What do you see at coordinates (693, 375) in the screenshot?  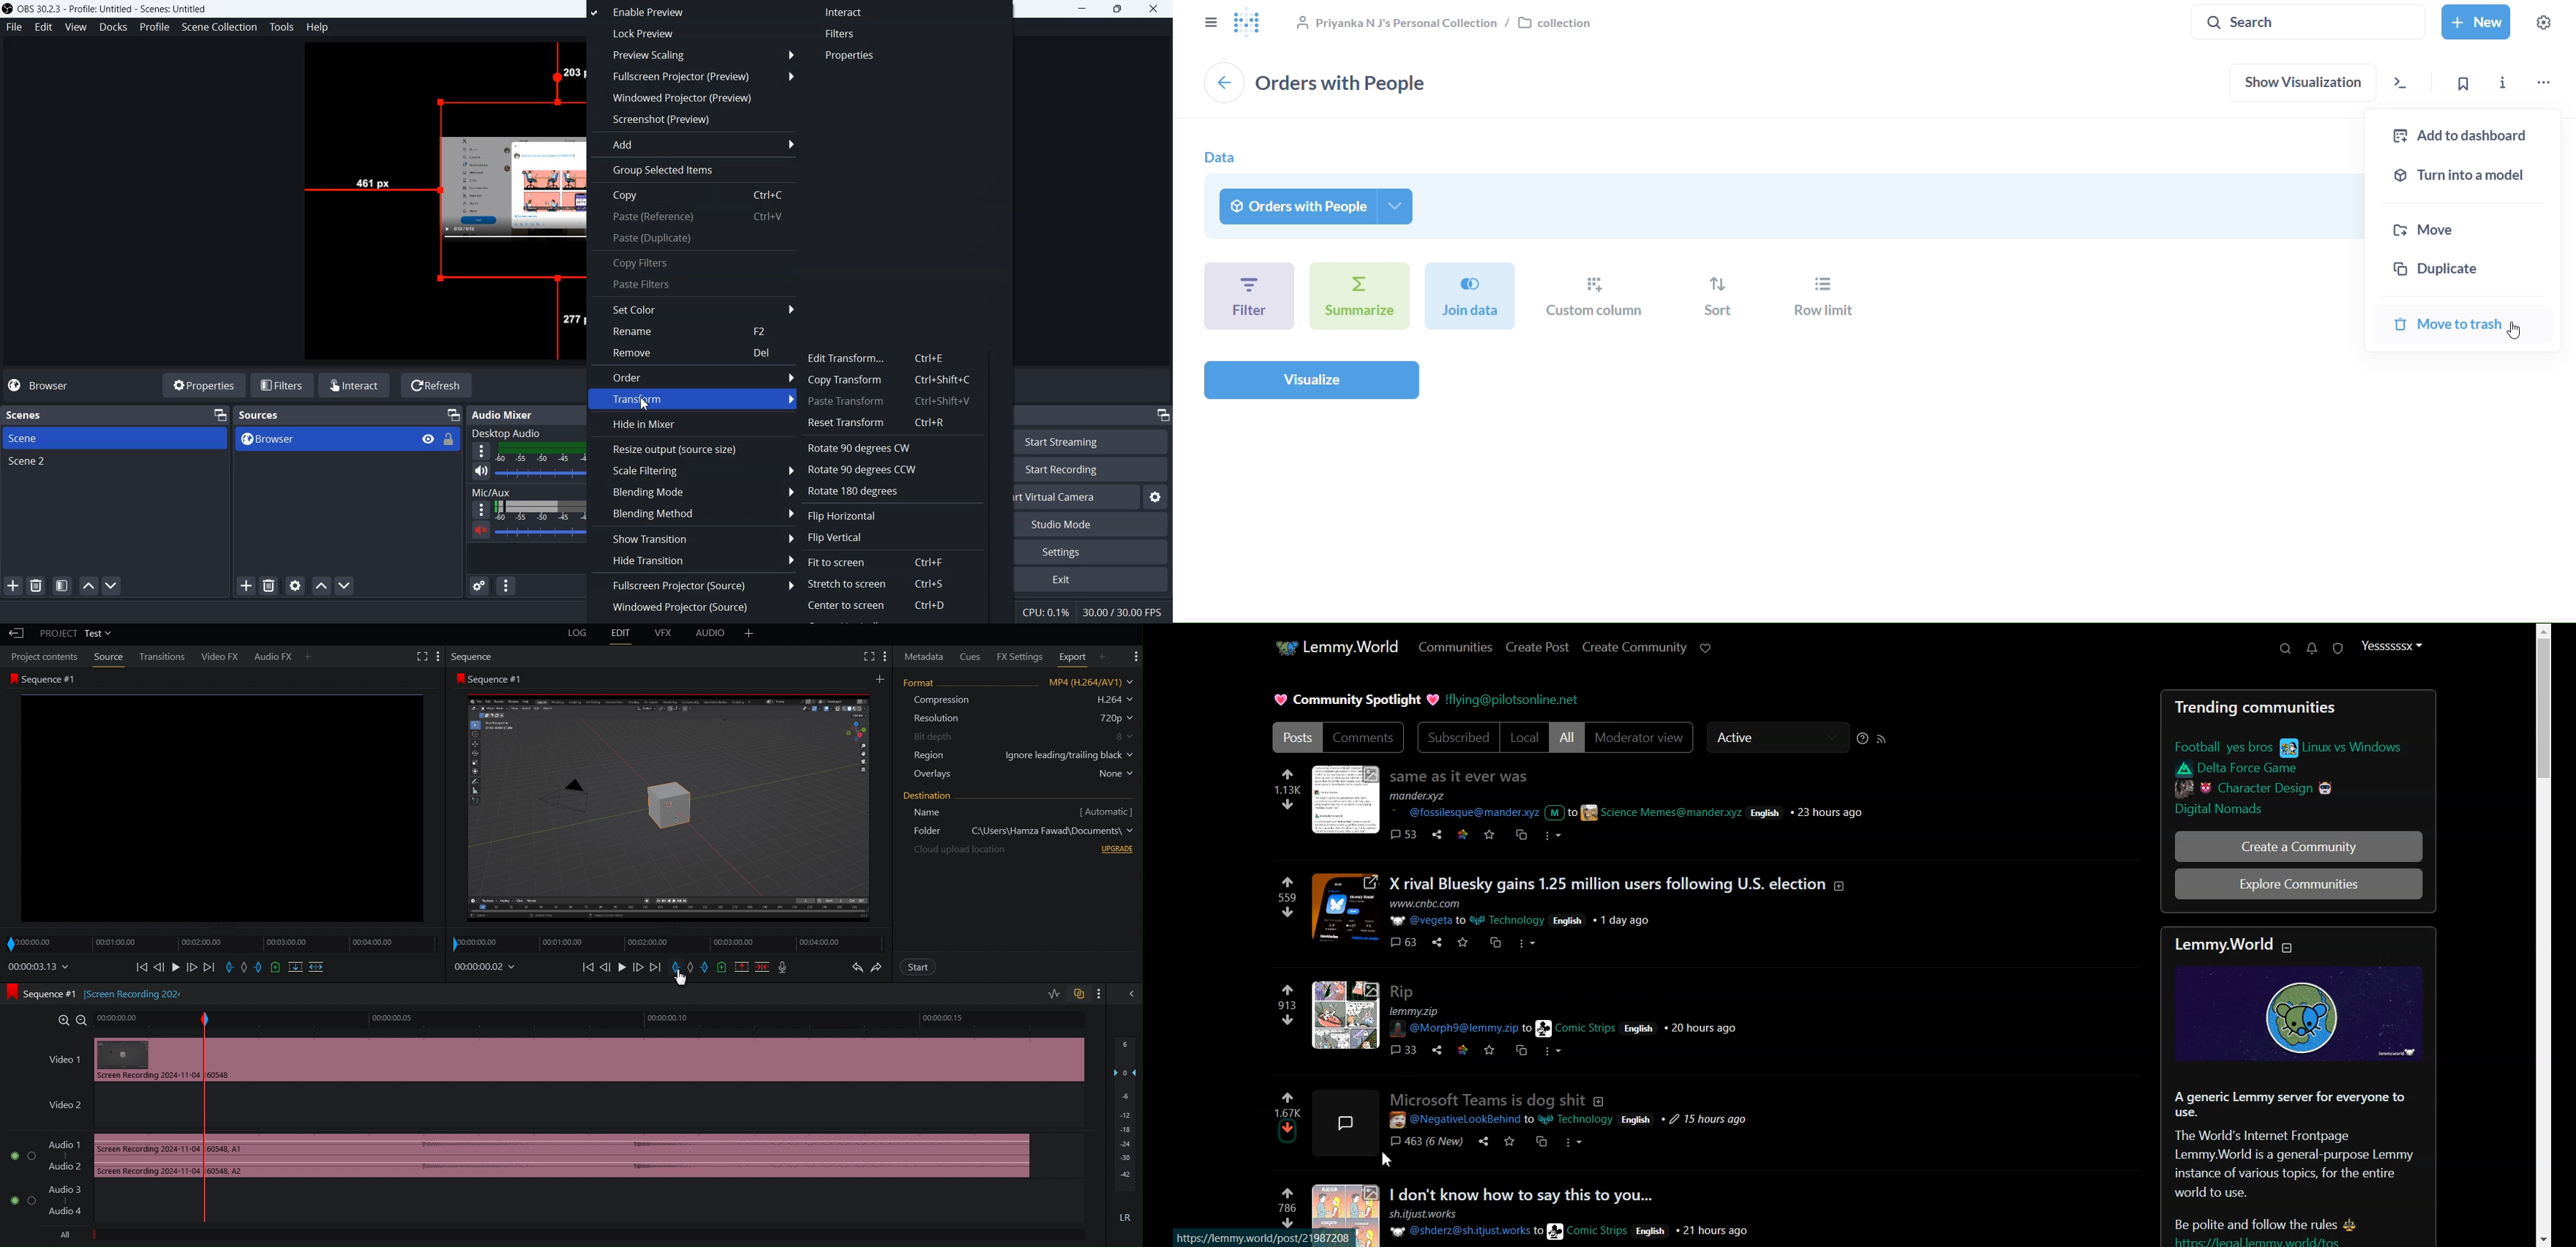 I see `Order` at bounding box center [693, 375].